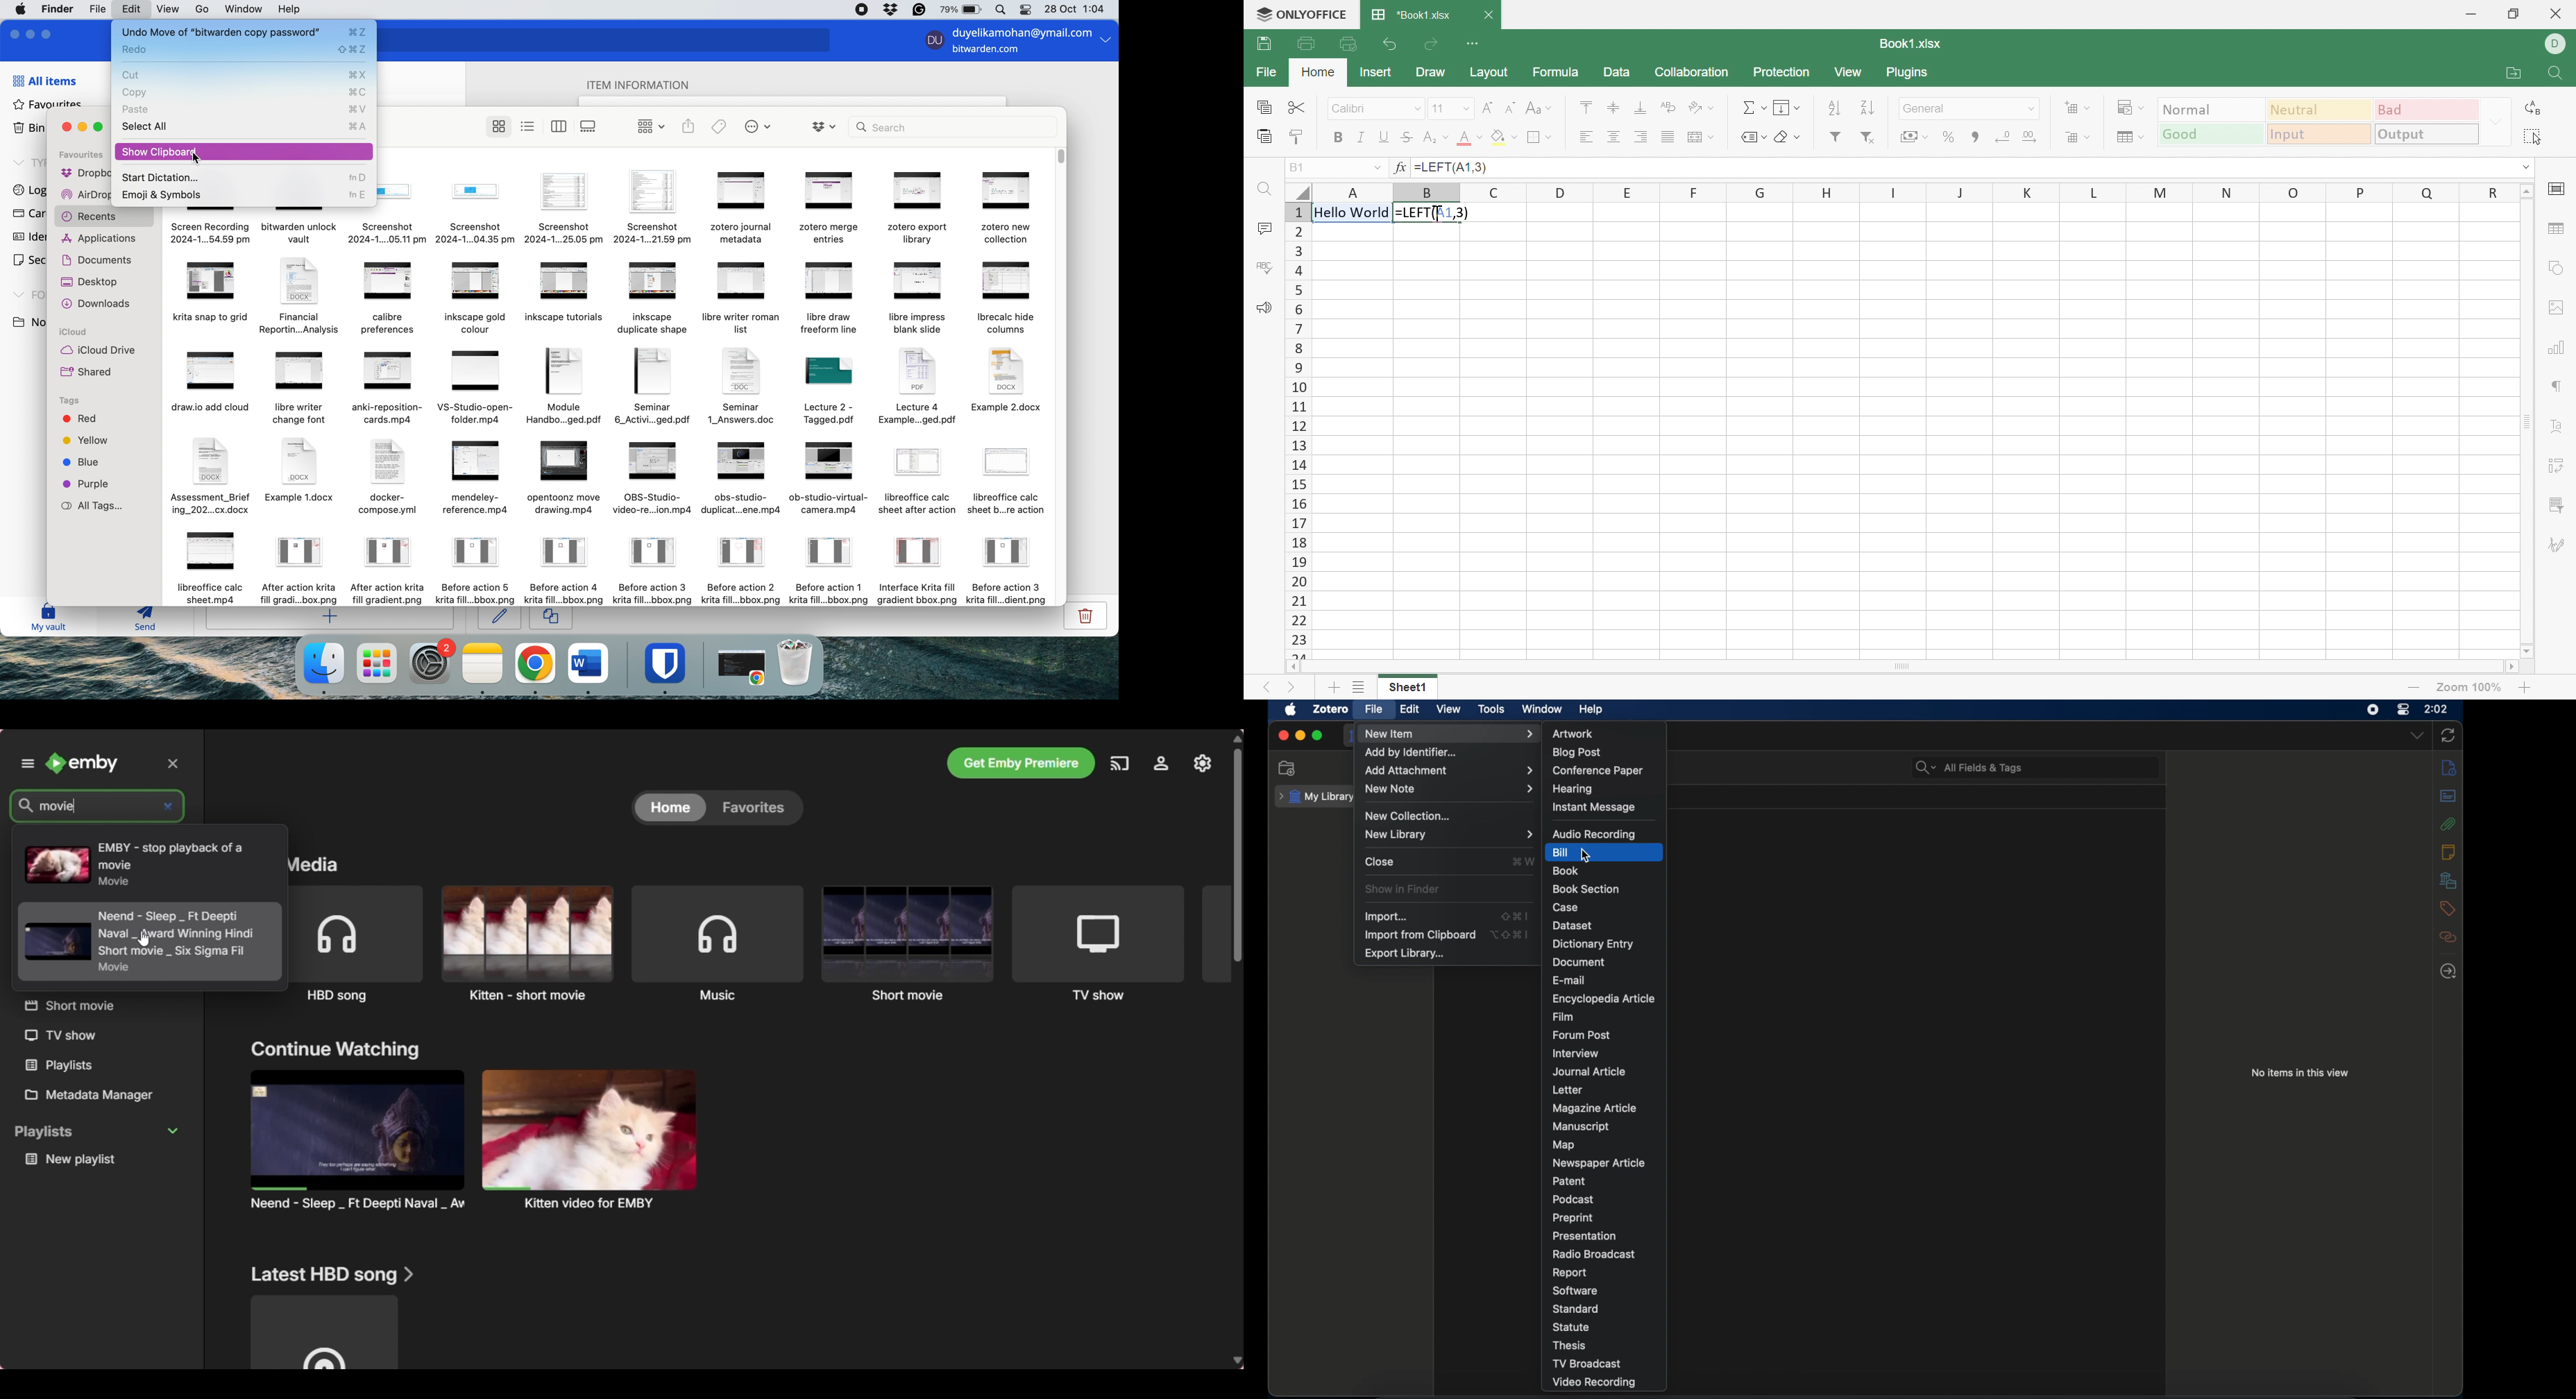 The image size is (2576, 1400). I want to click on Font size, so click(1450, 110).